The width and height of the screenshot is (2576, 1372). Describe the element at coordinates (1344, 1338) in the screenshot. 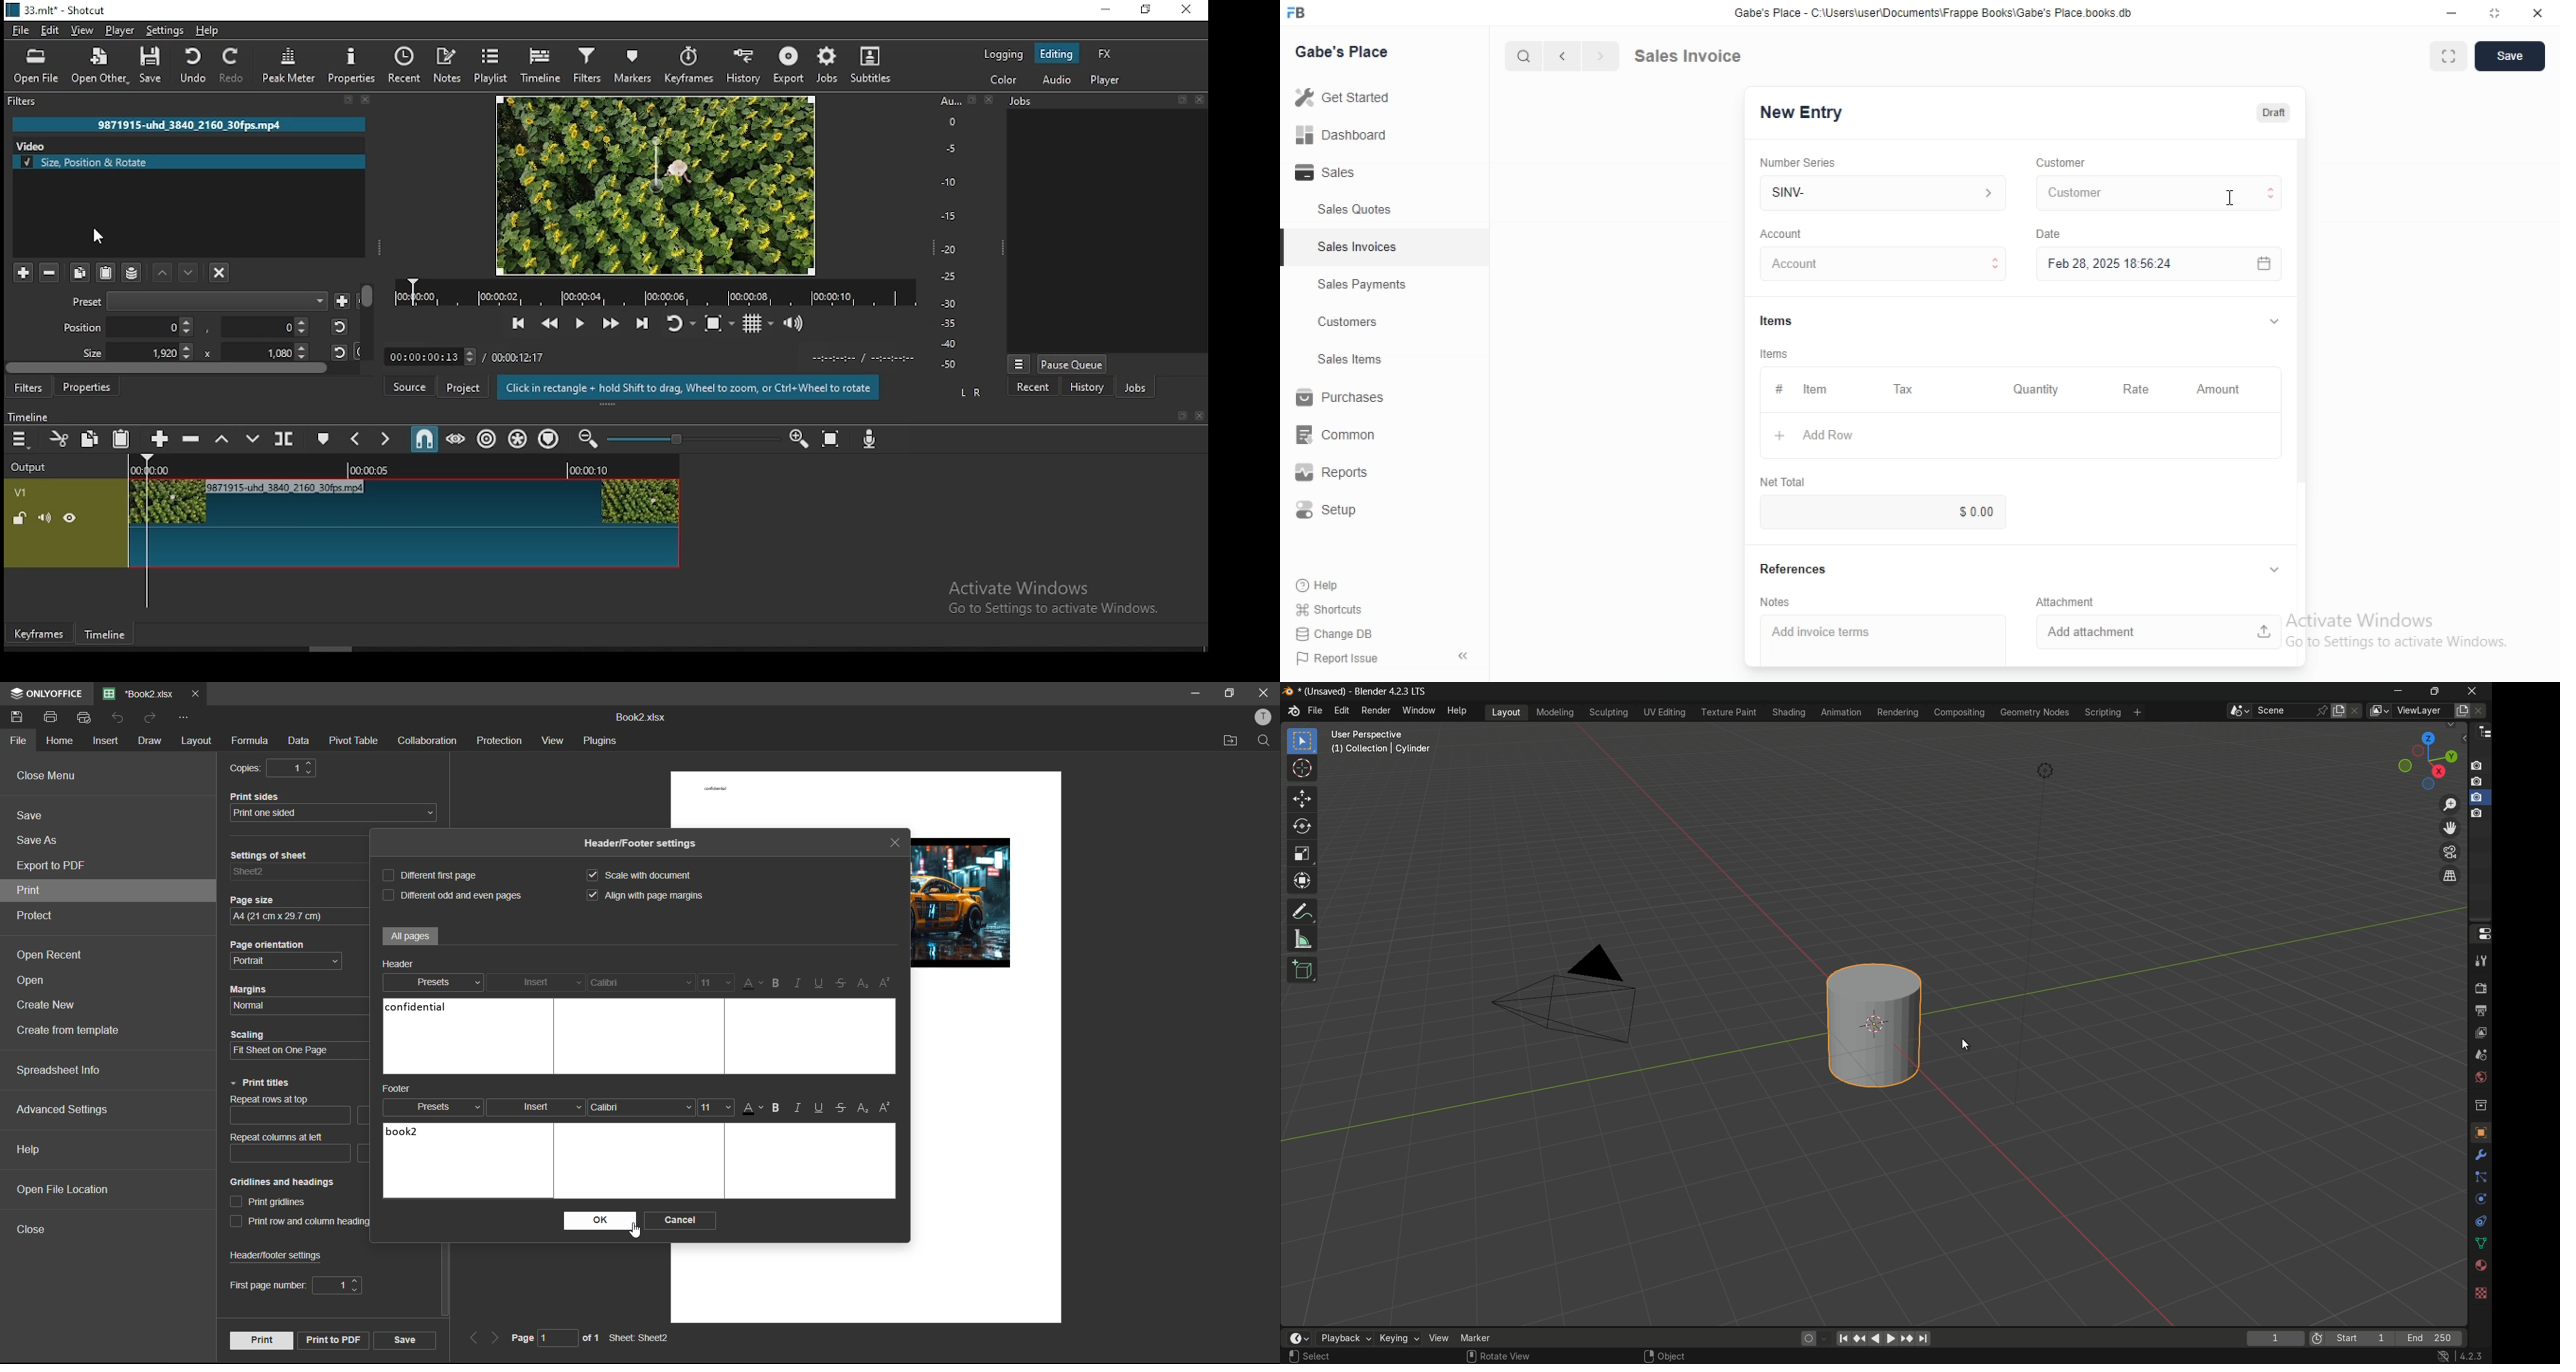

I see `playback` at that location.